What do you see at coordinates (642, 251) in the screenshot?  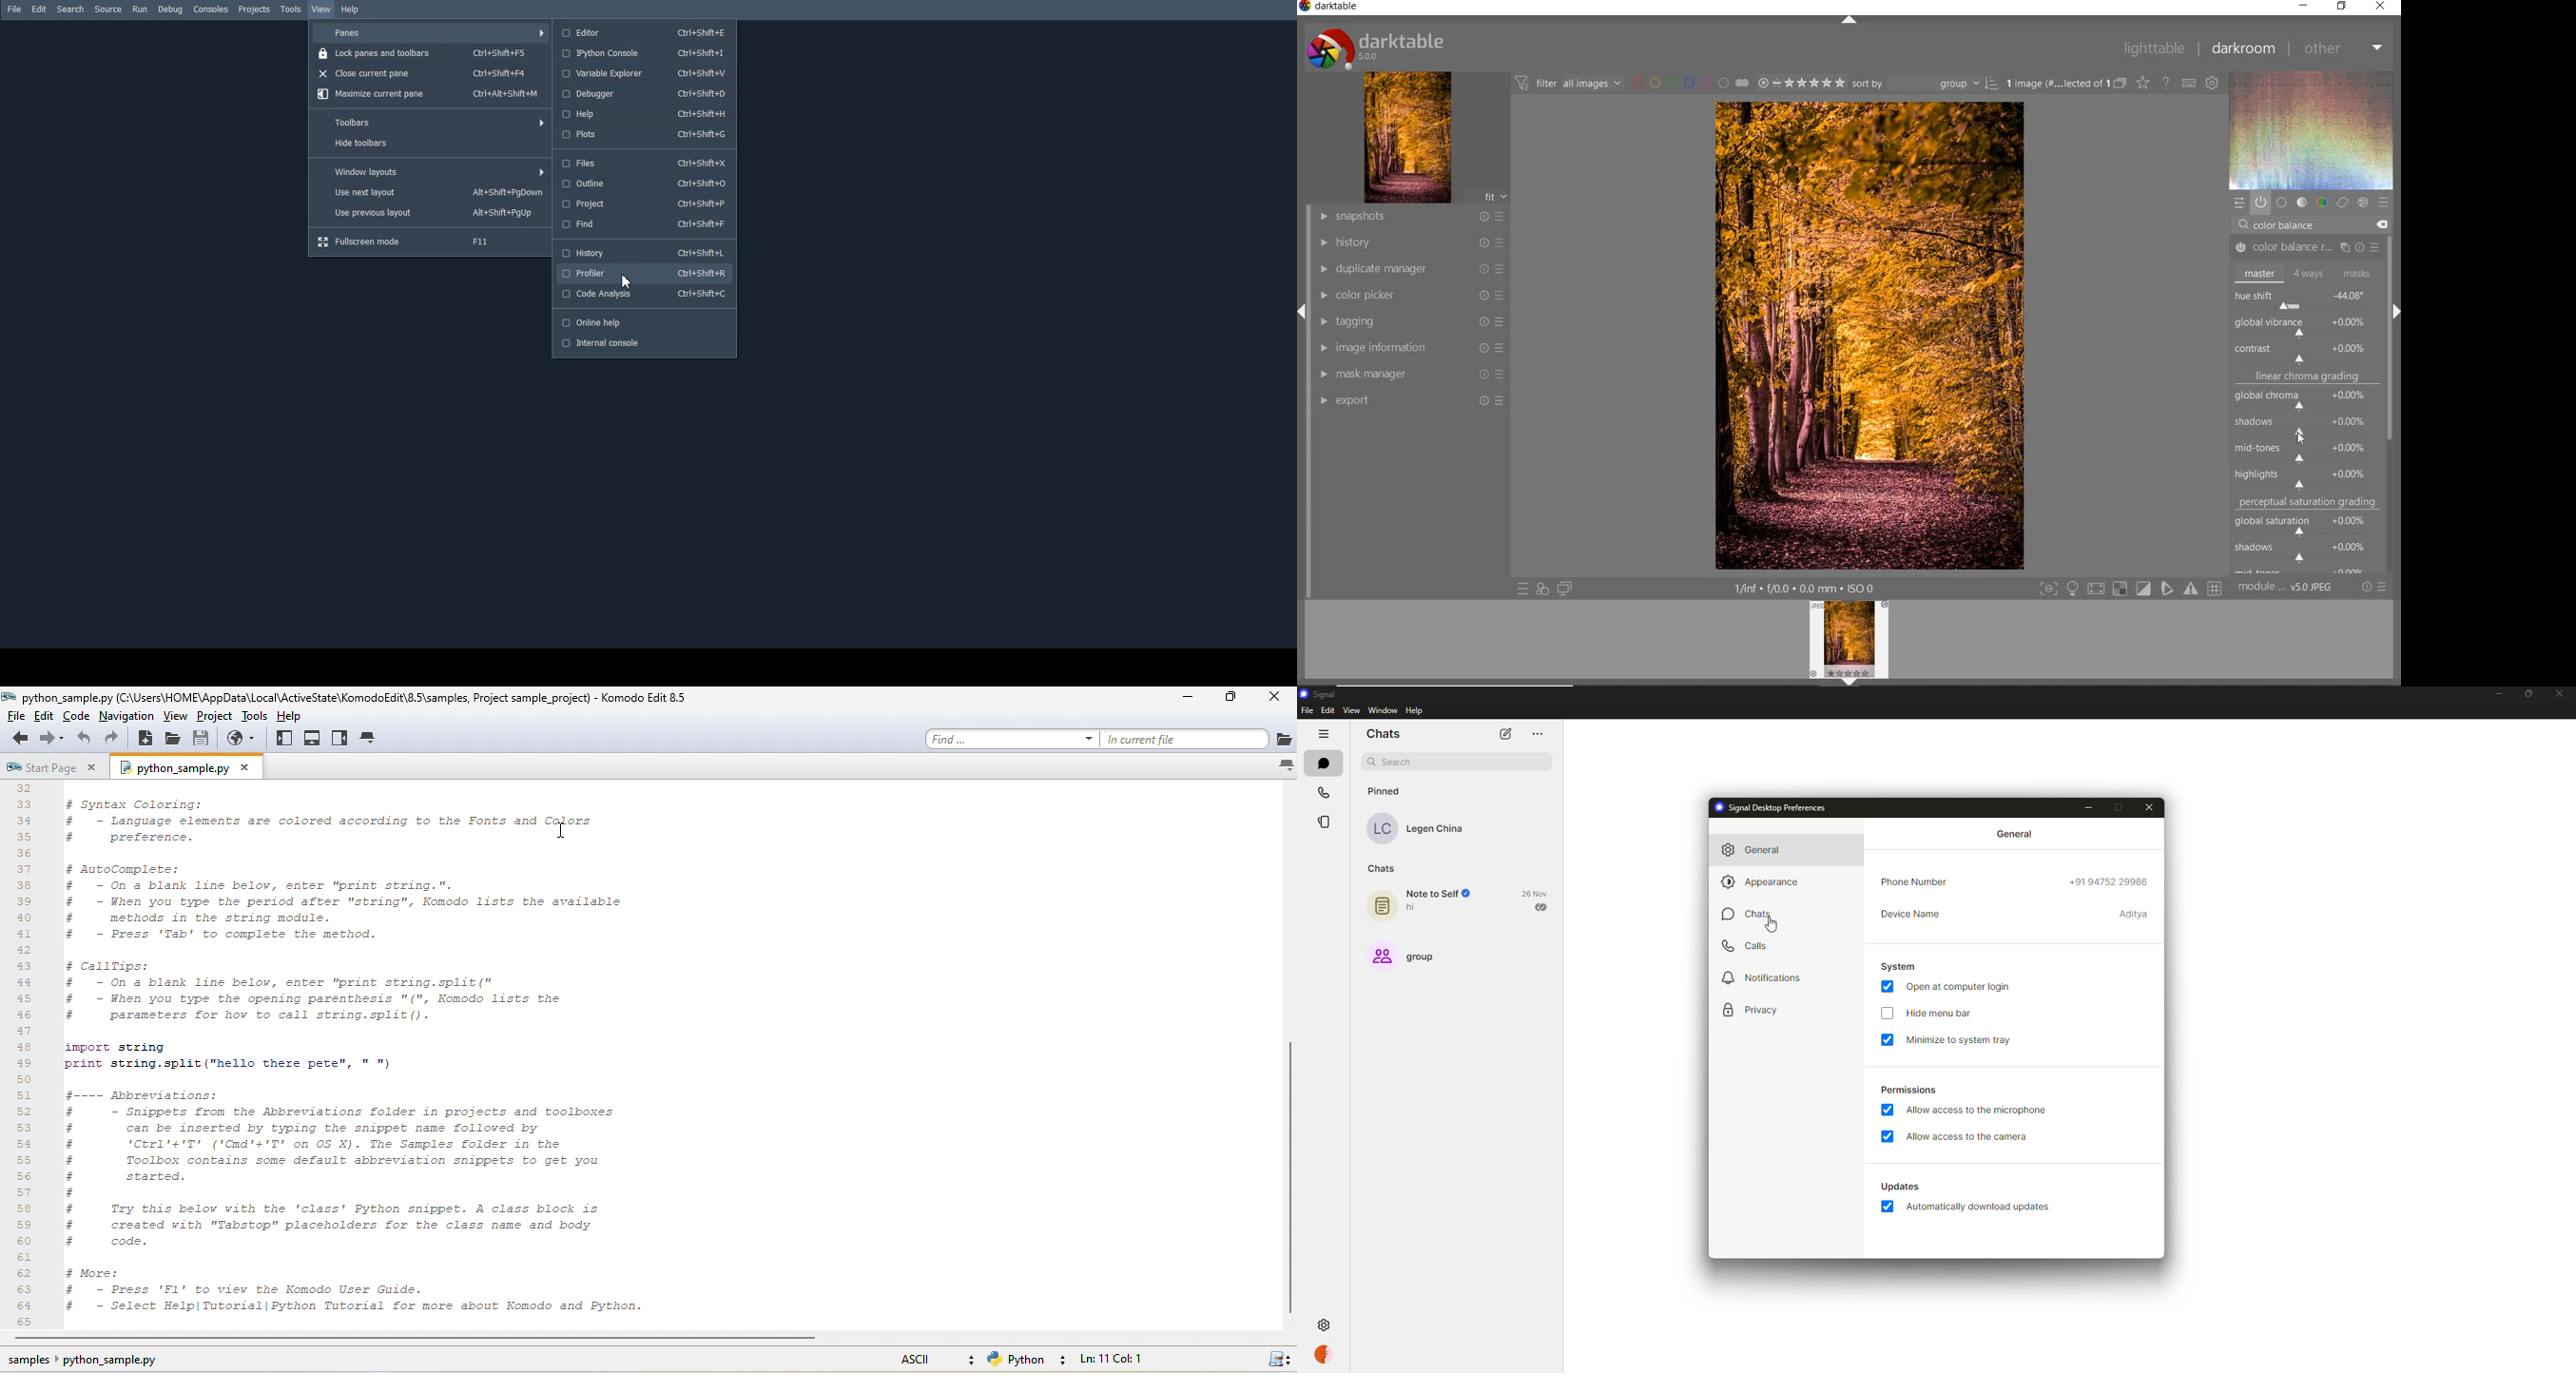 I see `History` at bounding box center [642, 251].